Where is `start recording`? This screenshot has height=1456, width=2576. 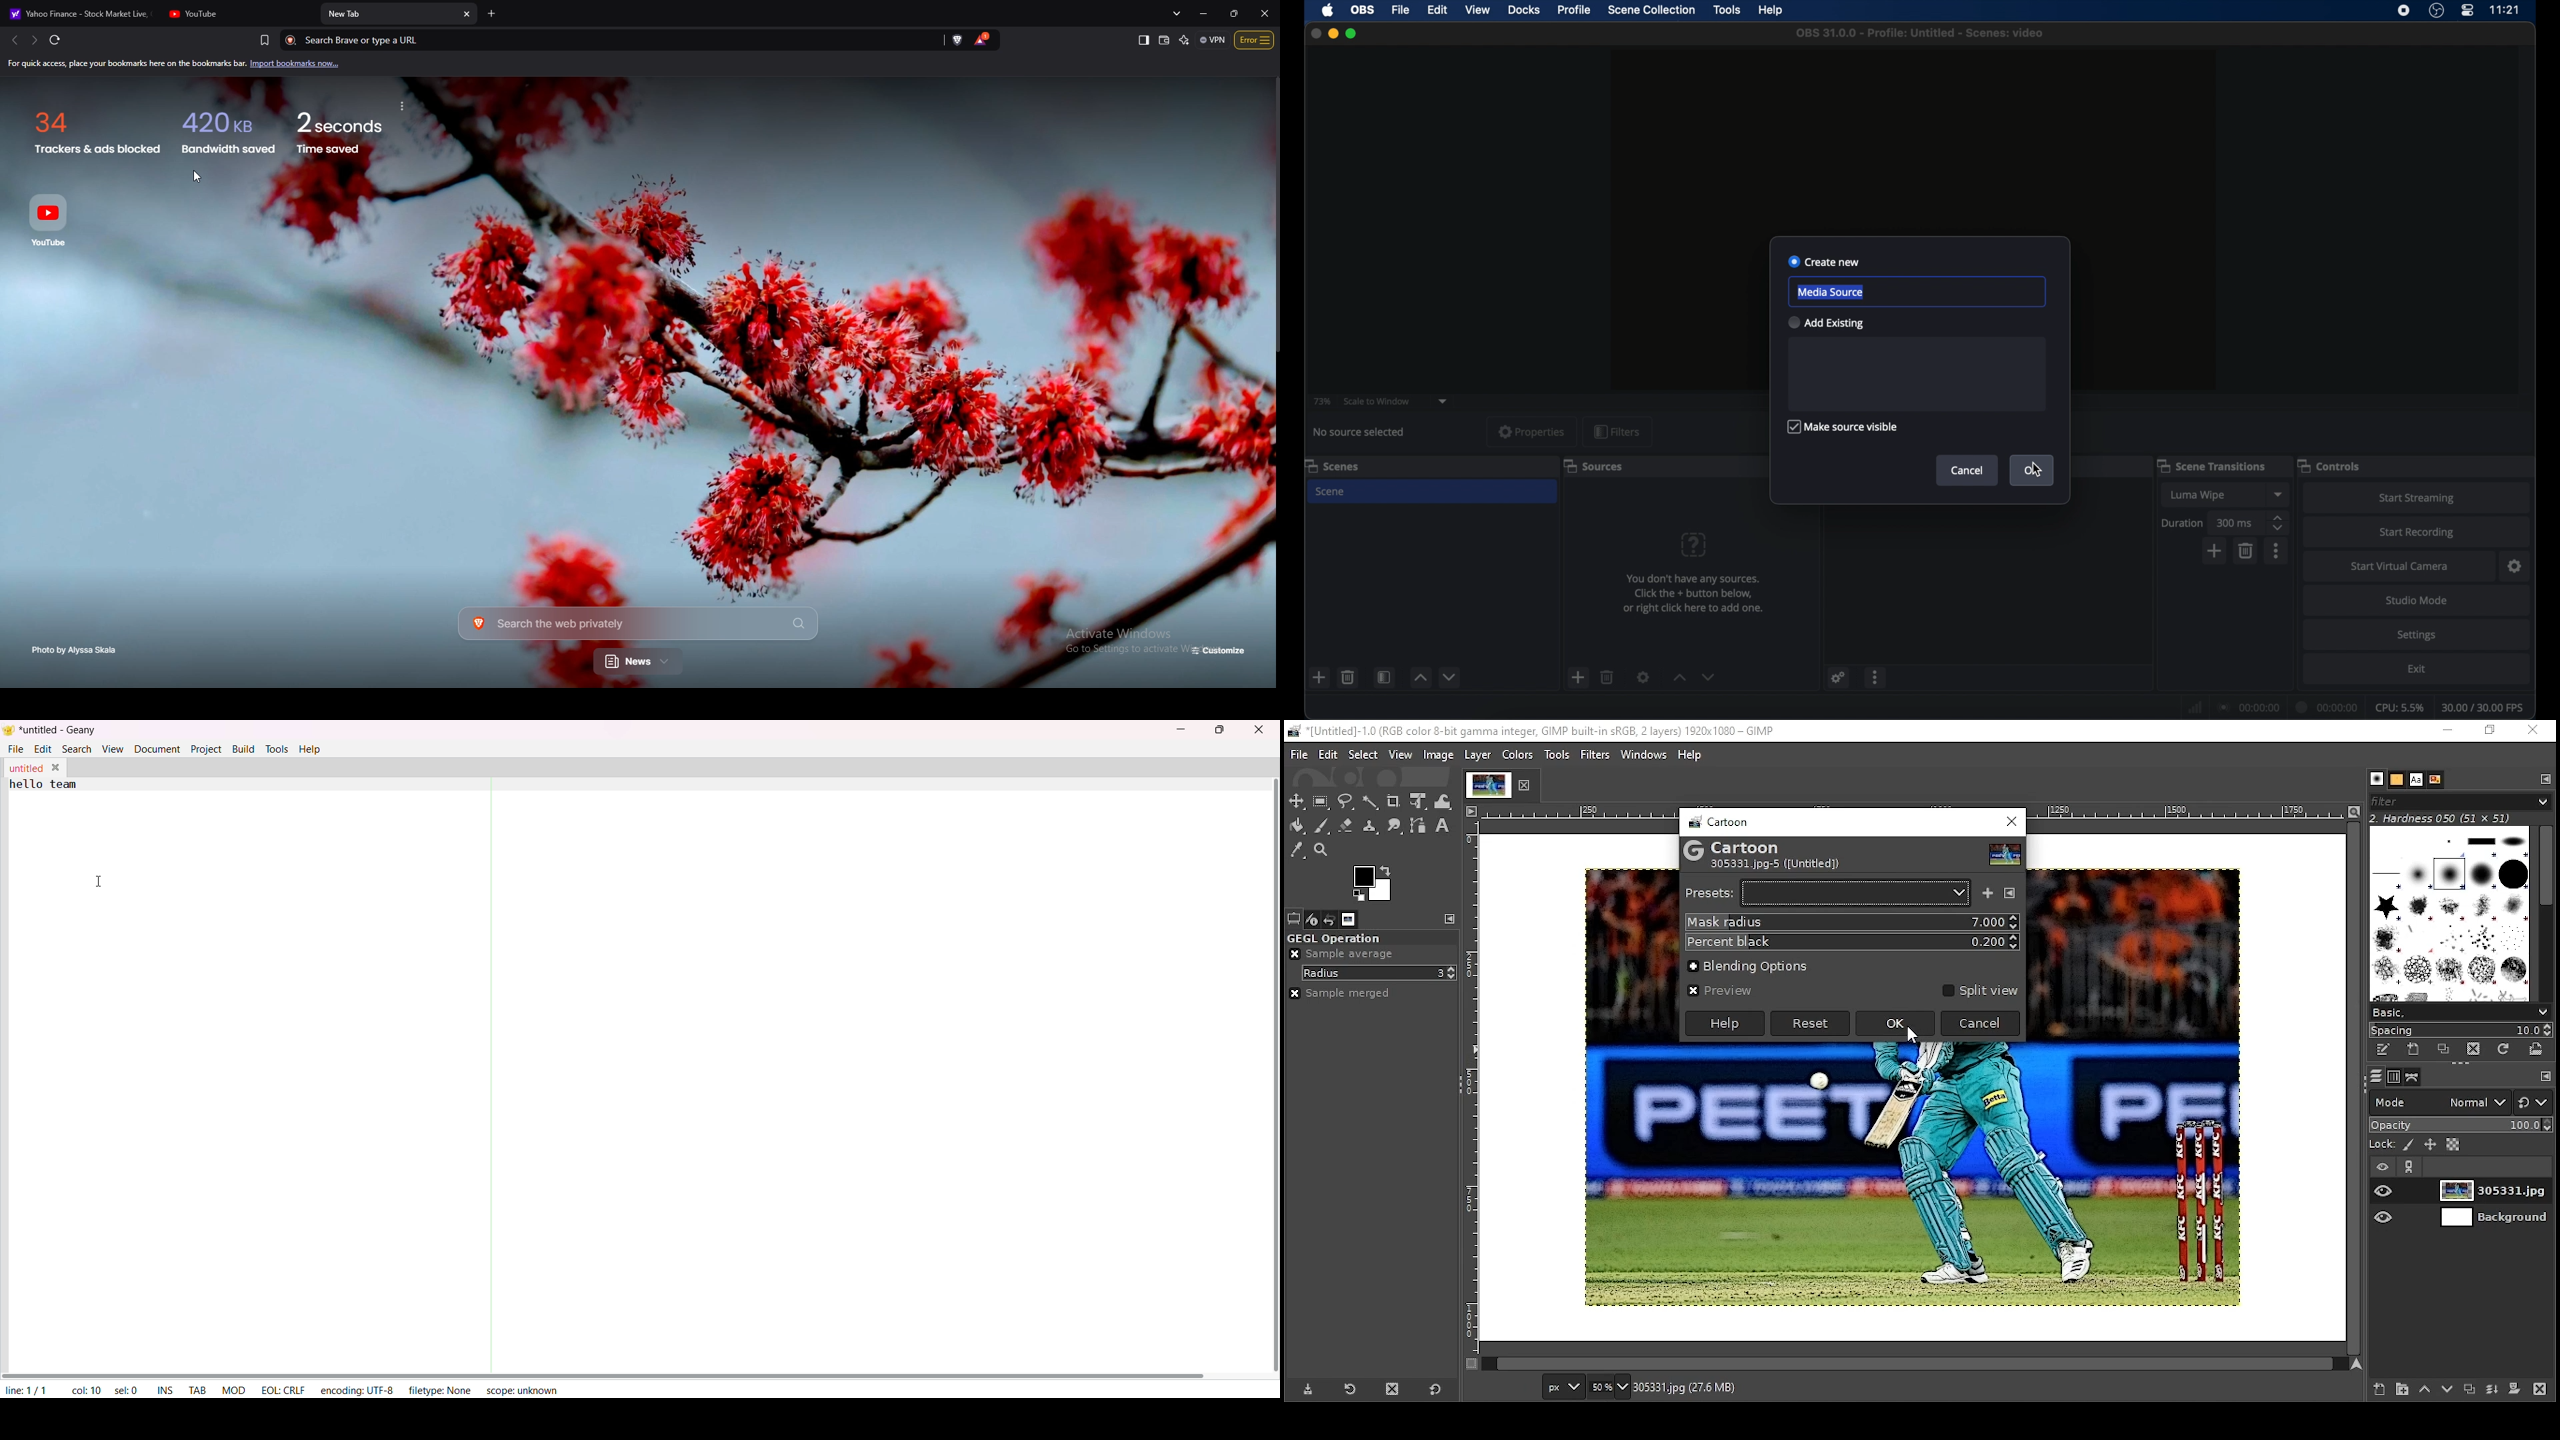
start recording is located at coordinates (2417, 533).